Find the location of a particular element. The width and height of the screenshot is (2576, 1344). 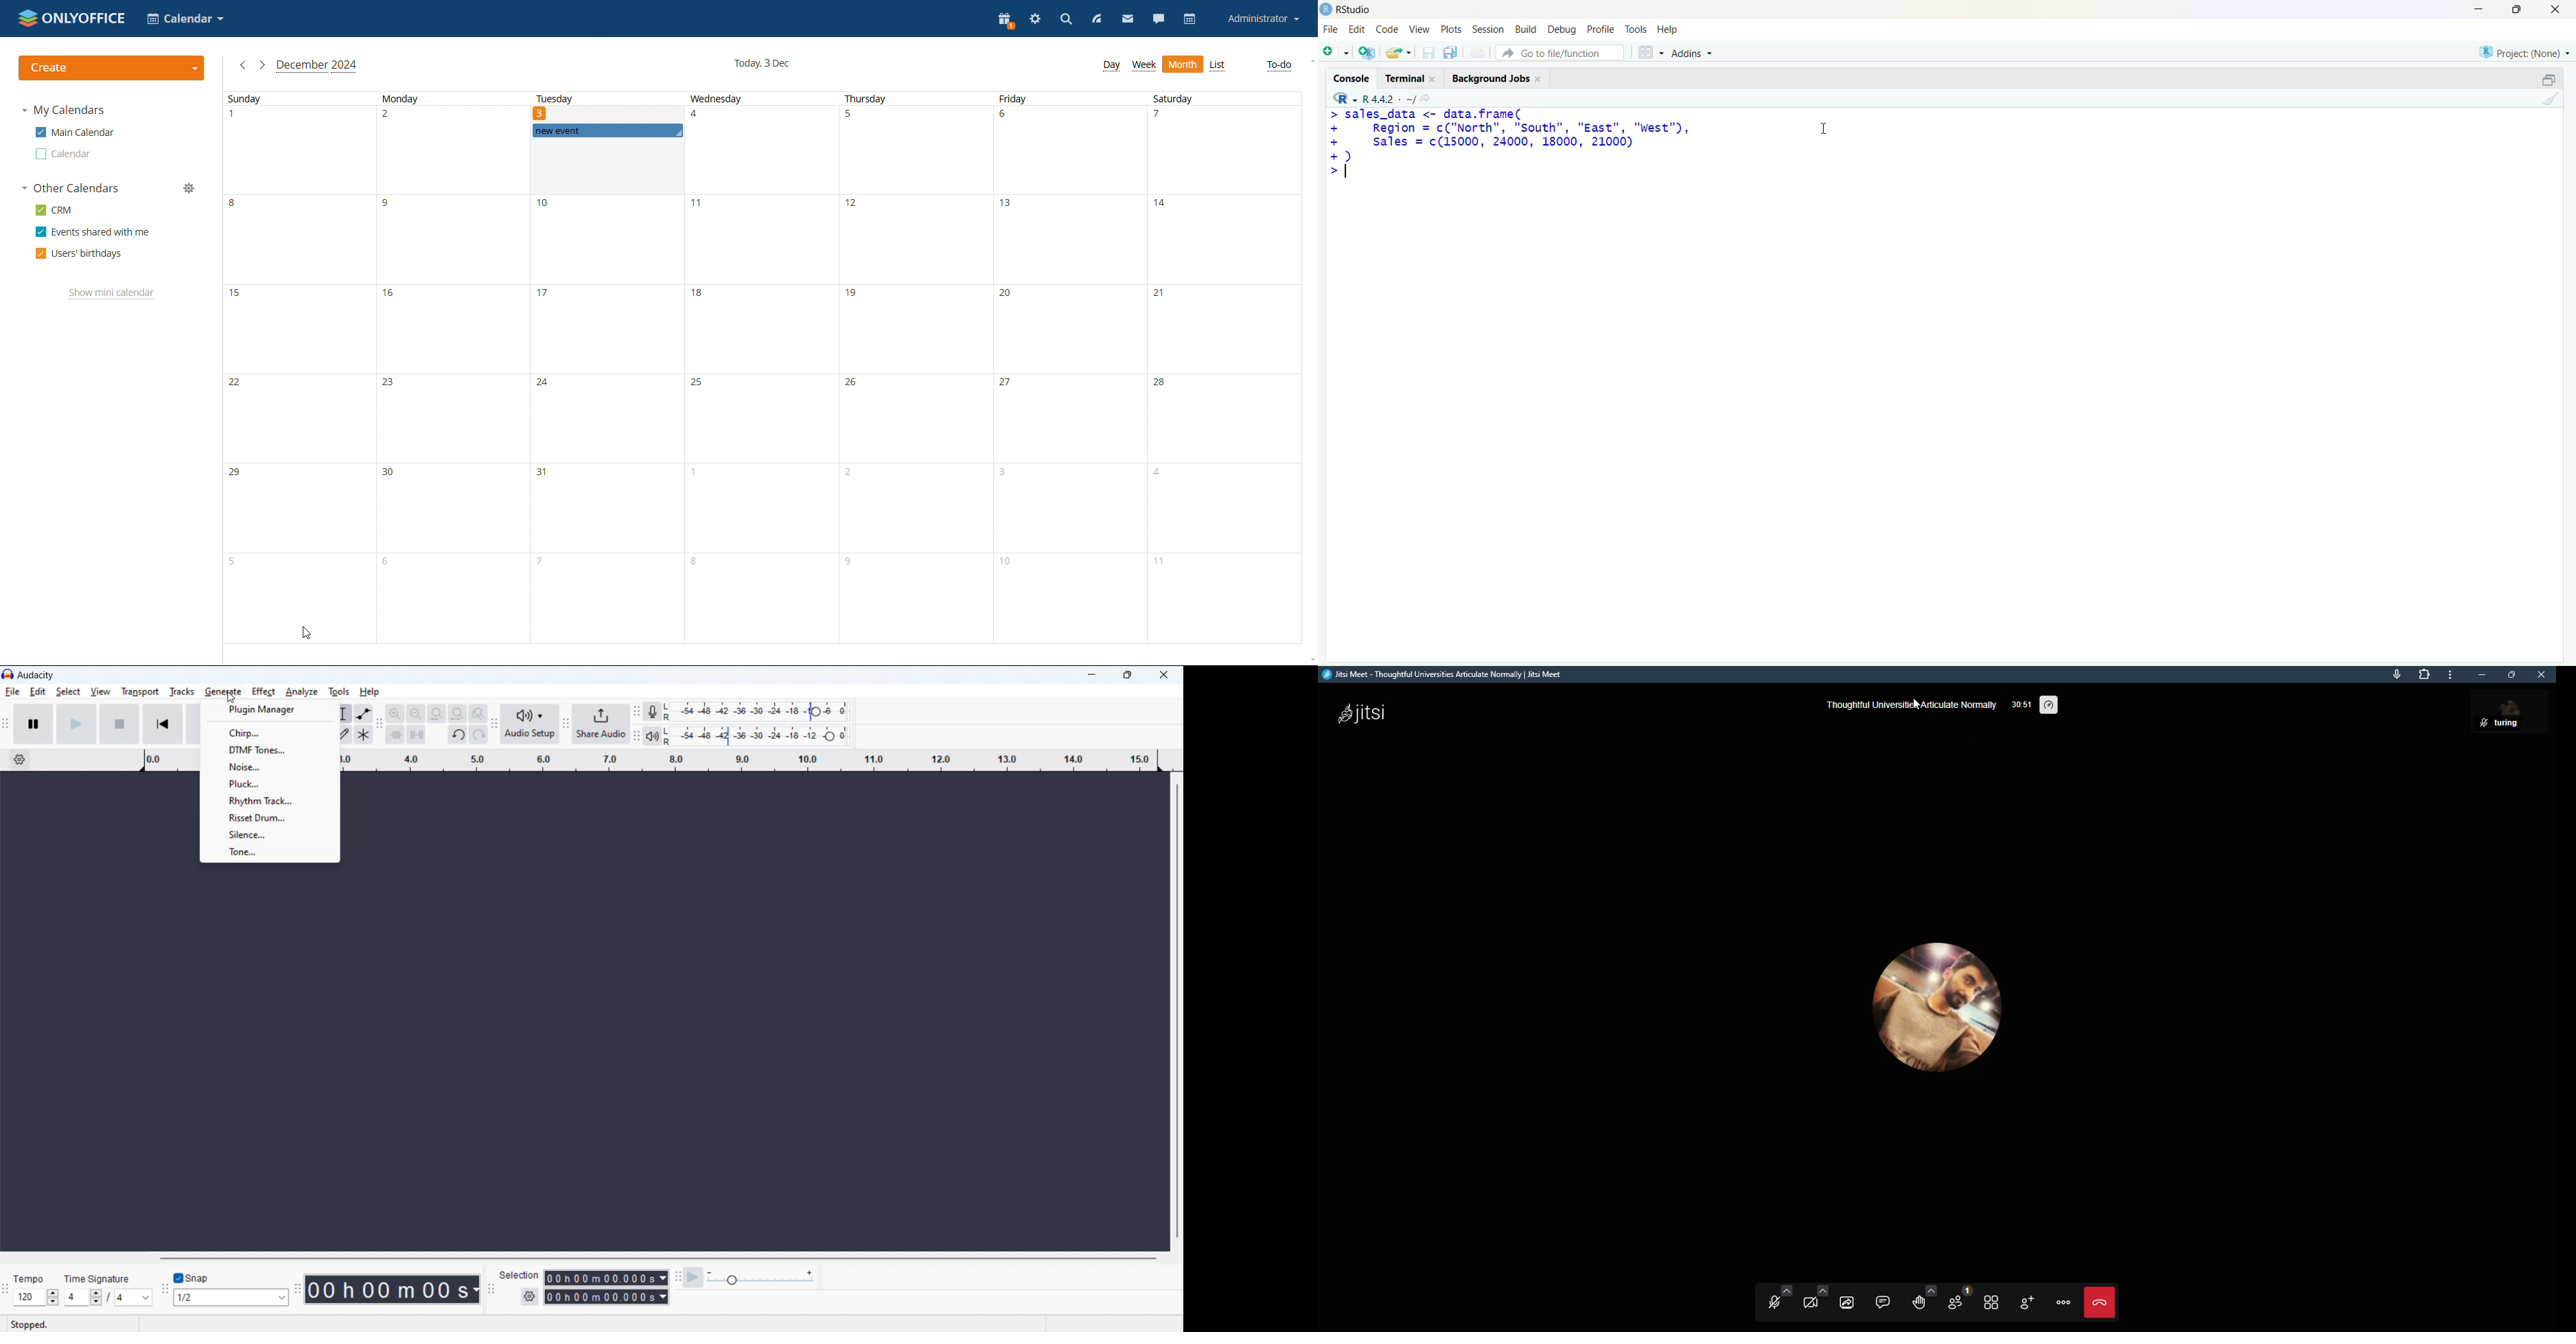

Go to file/function is located at coordinates (1559, 50).